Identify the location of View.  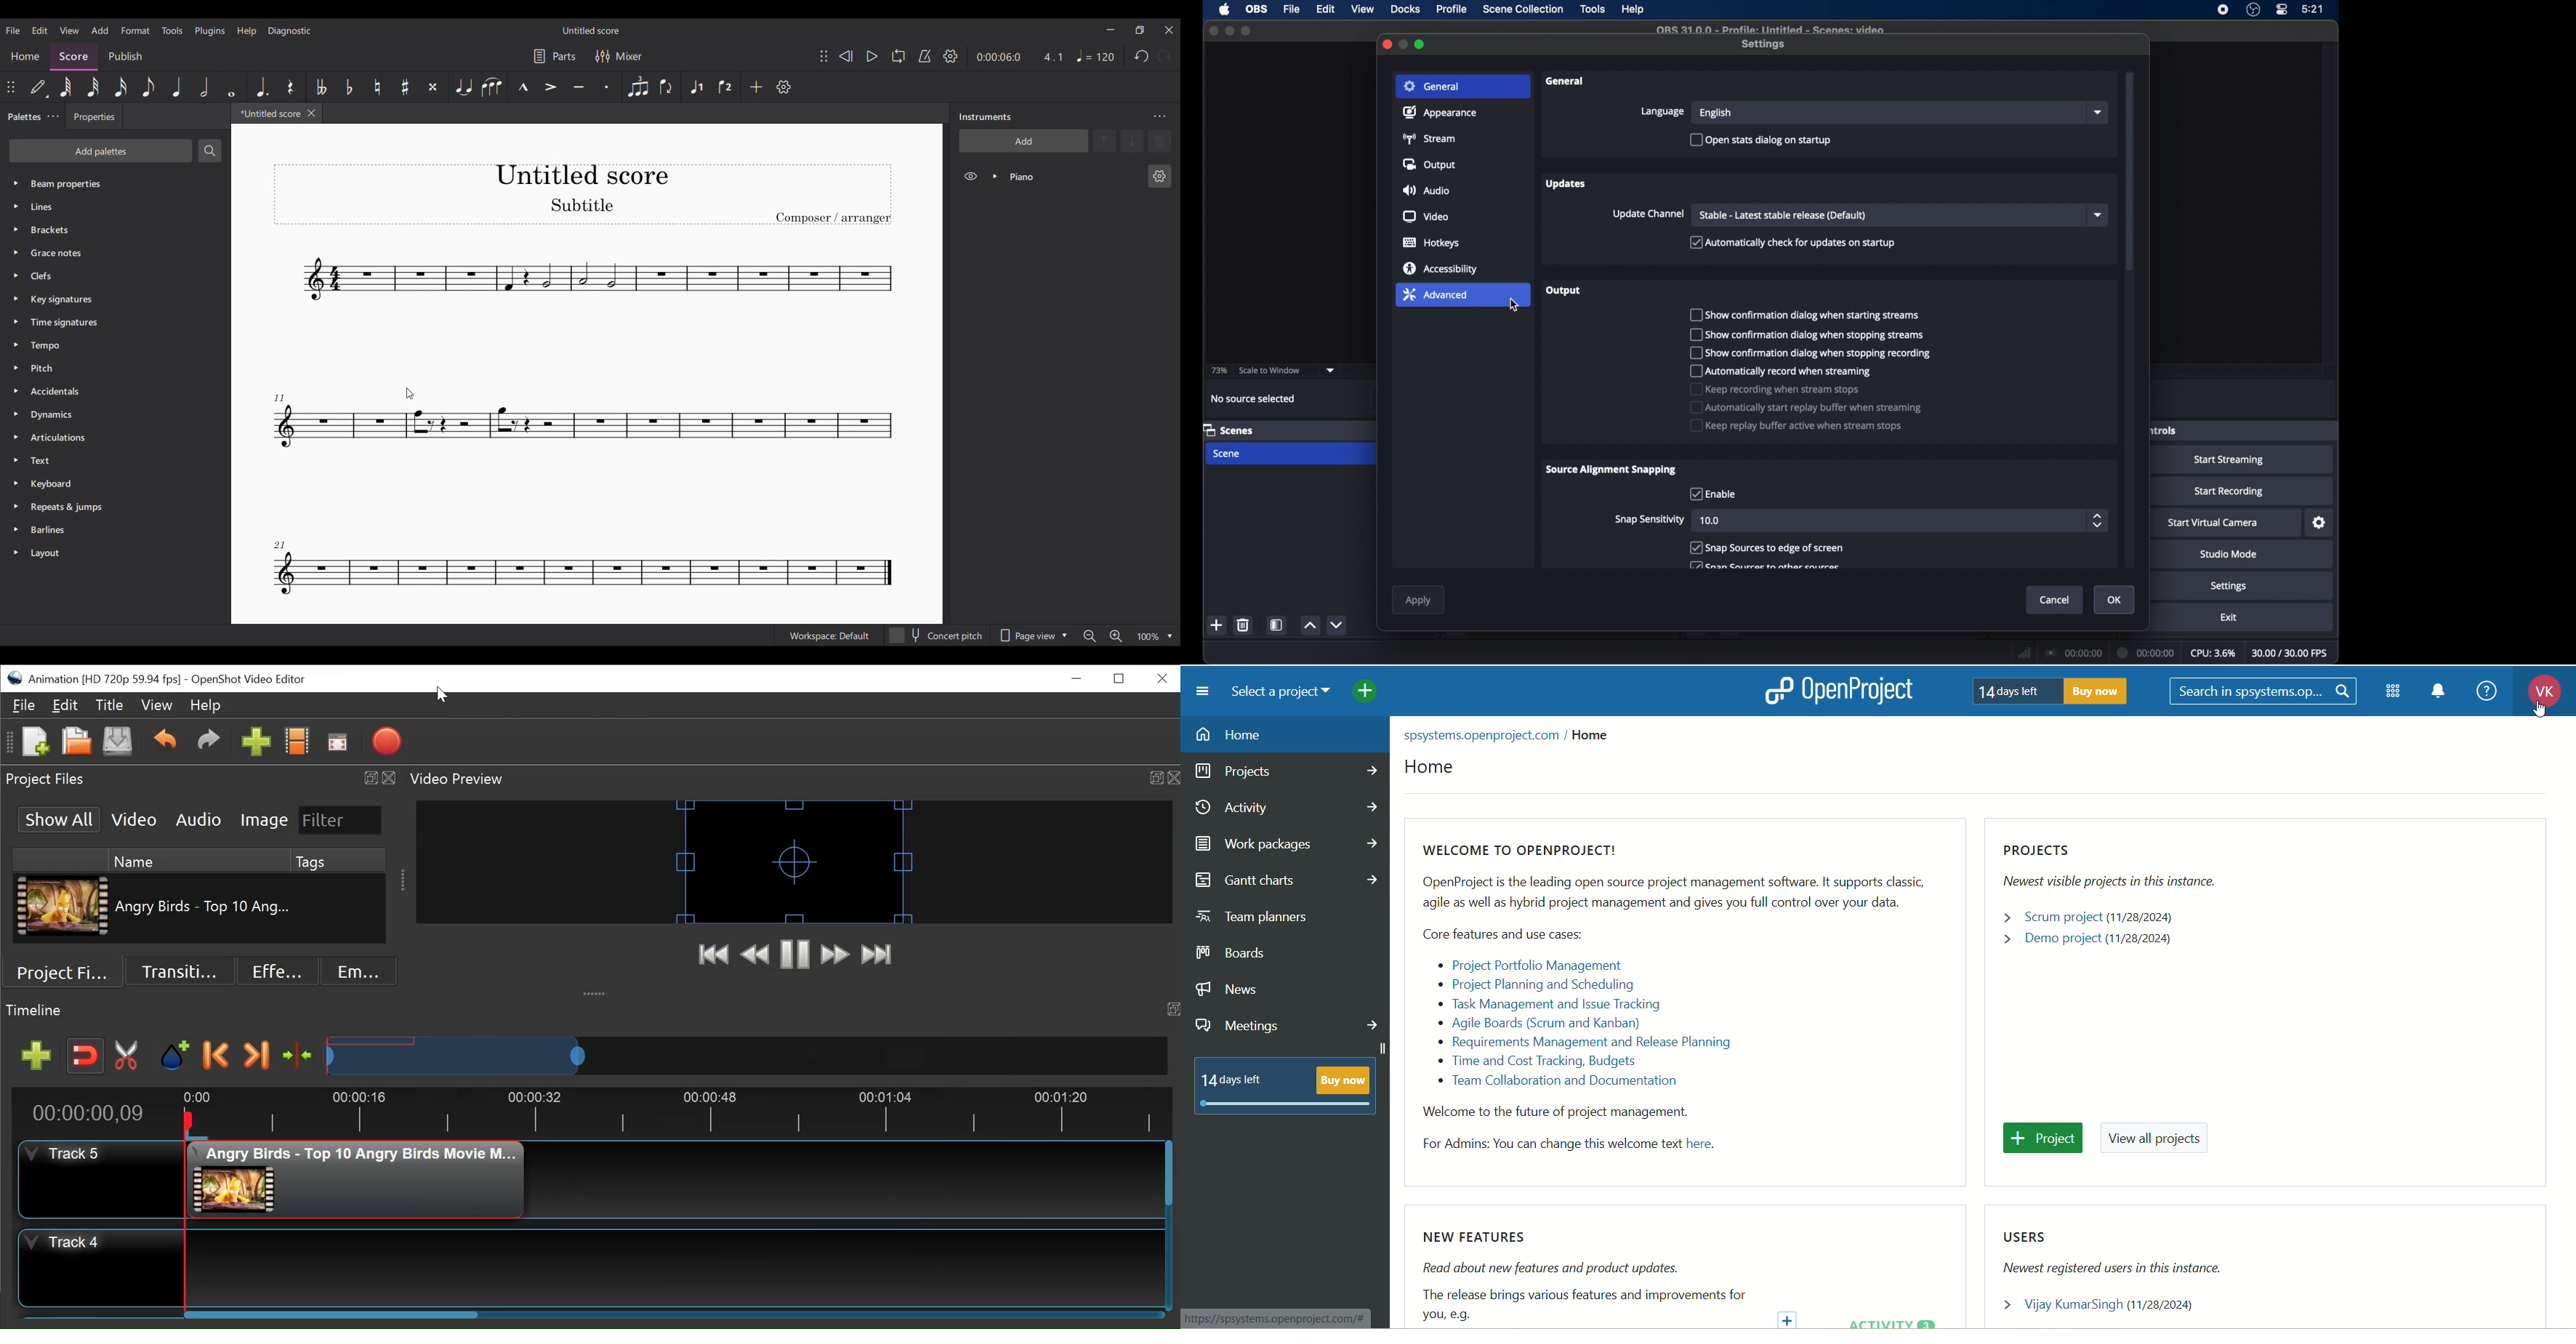
(157, 705).